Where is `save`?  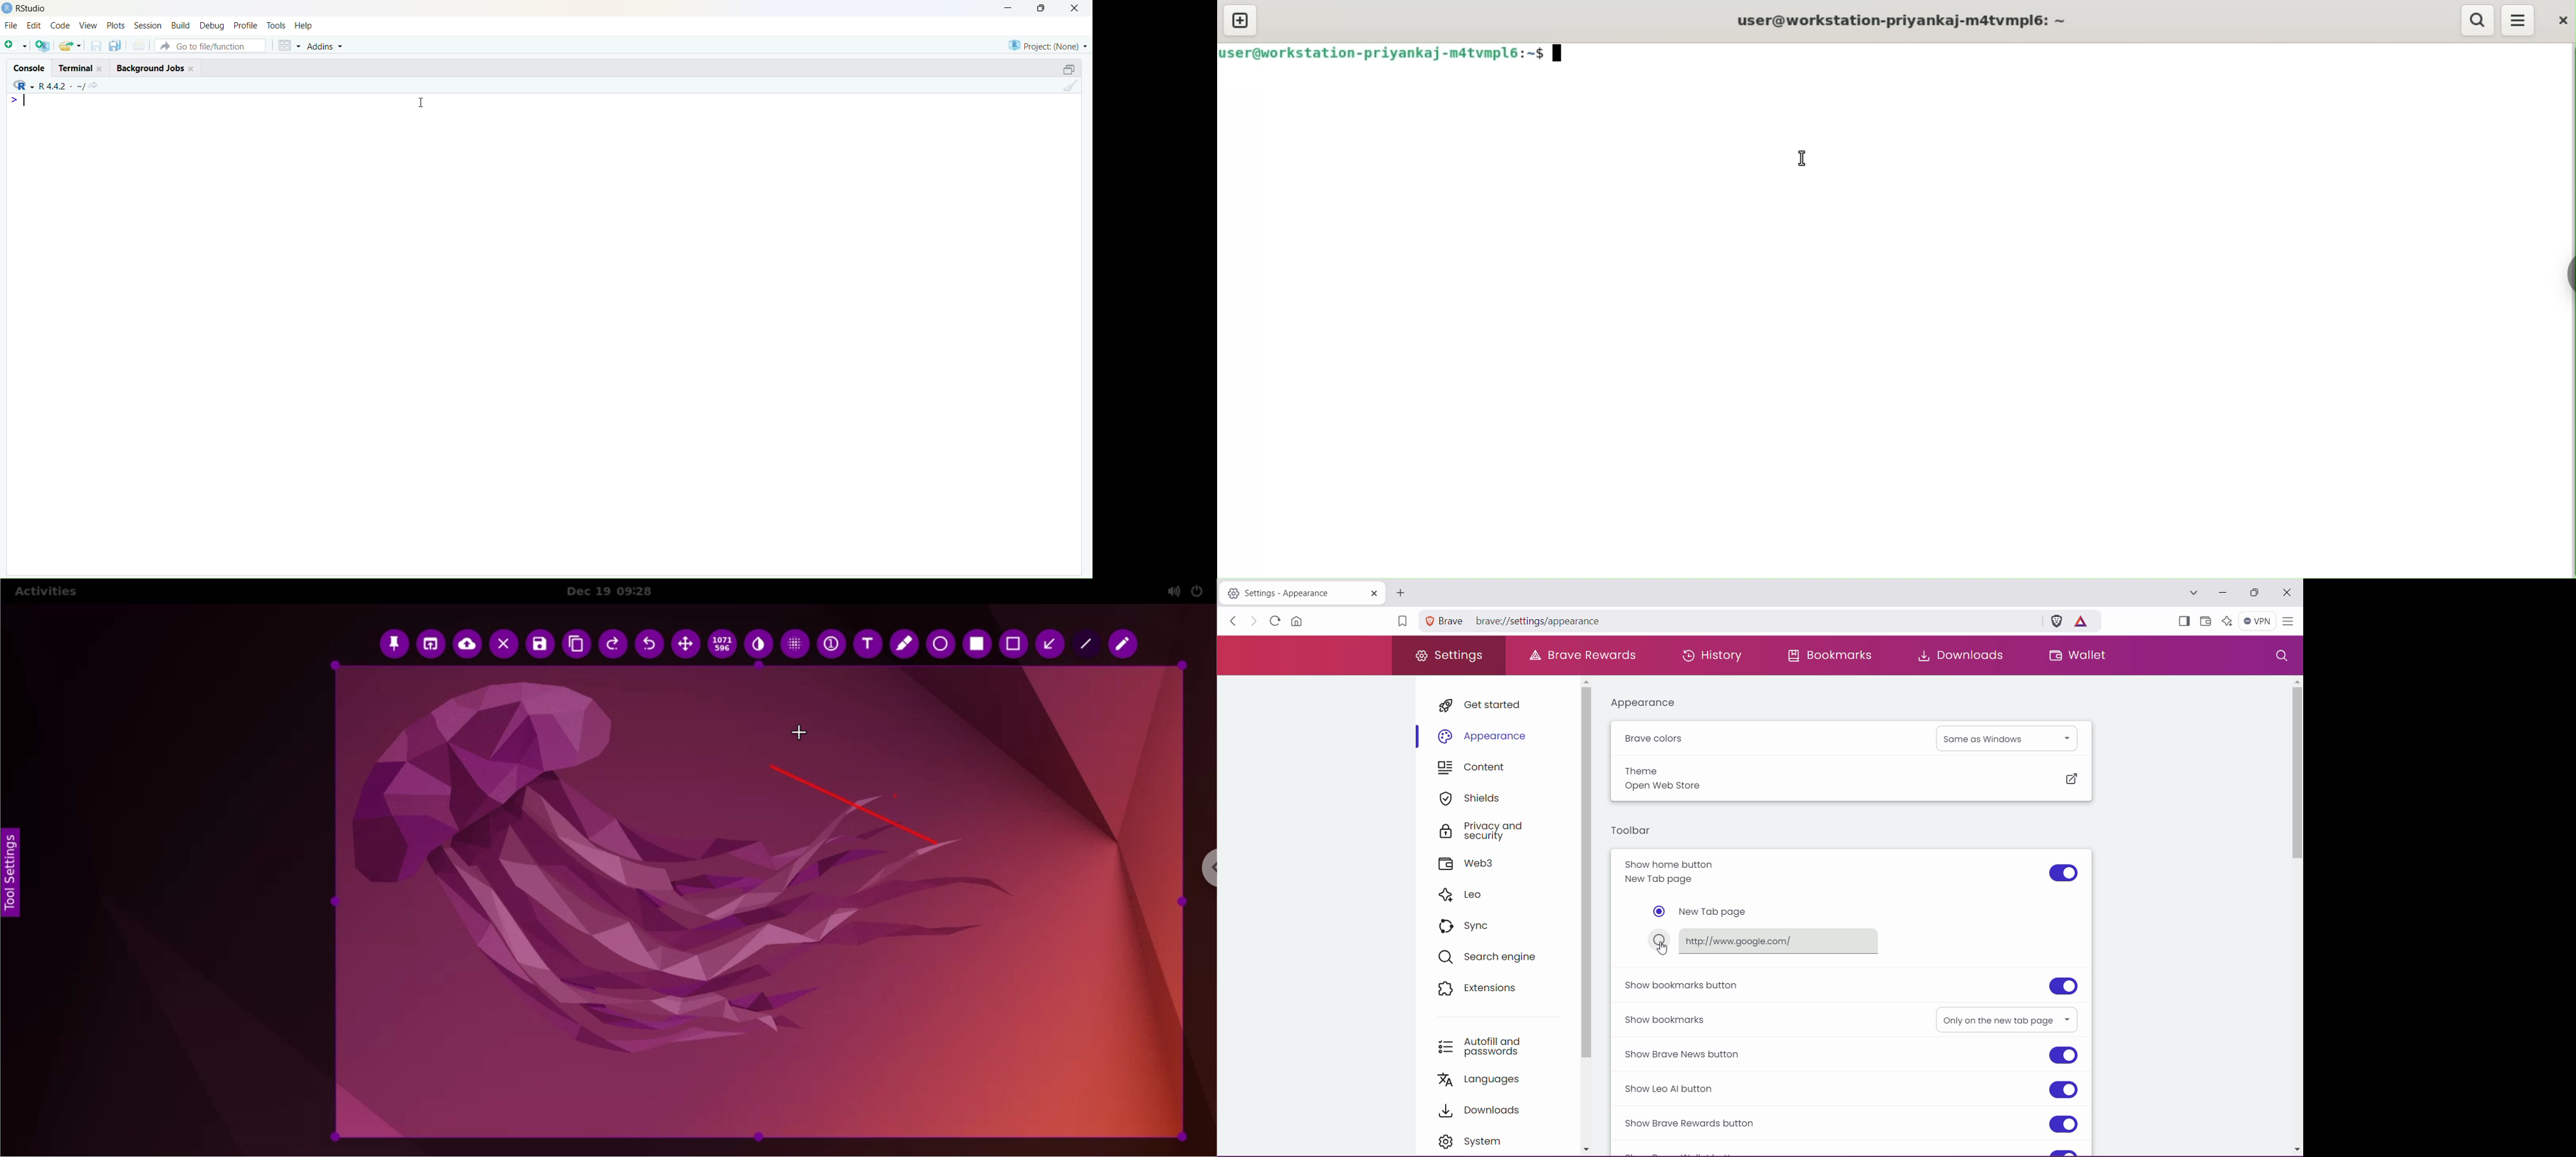 save is located at coordinates (97, 46).